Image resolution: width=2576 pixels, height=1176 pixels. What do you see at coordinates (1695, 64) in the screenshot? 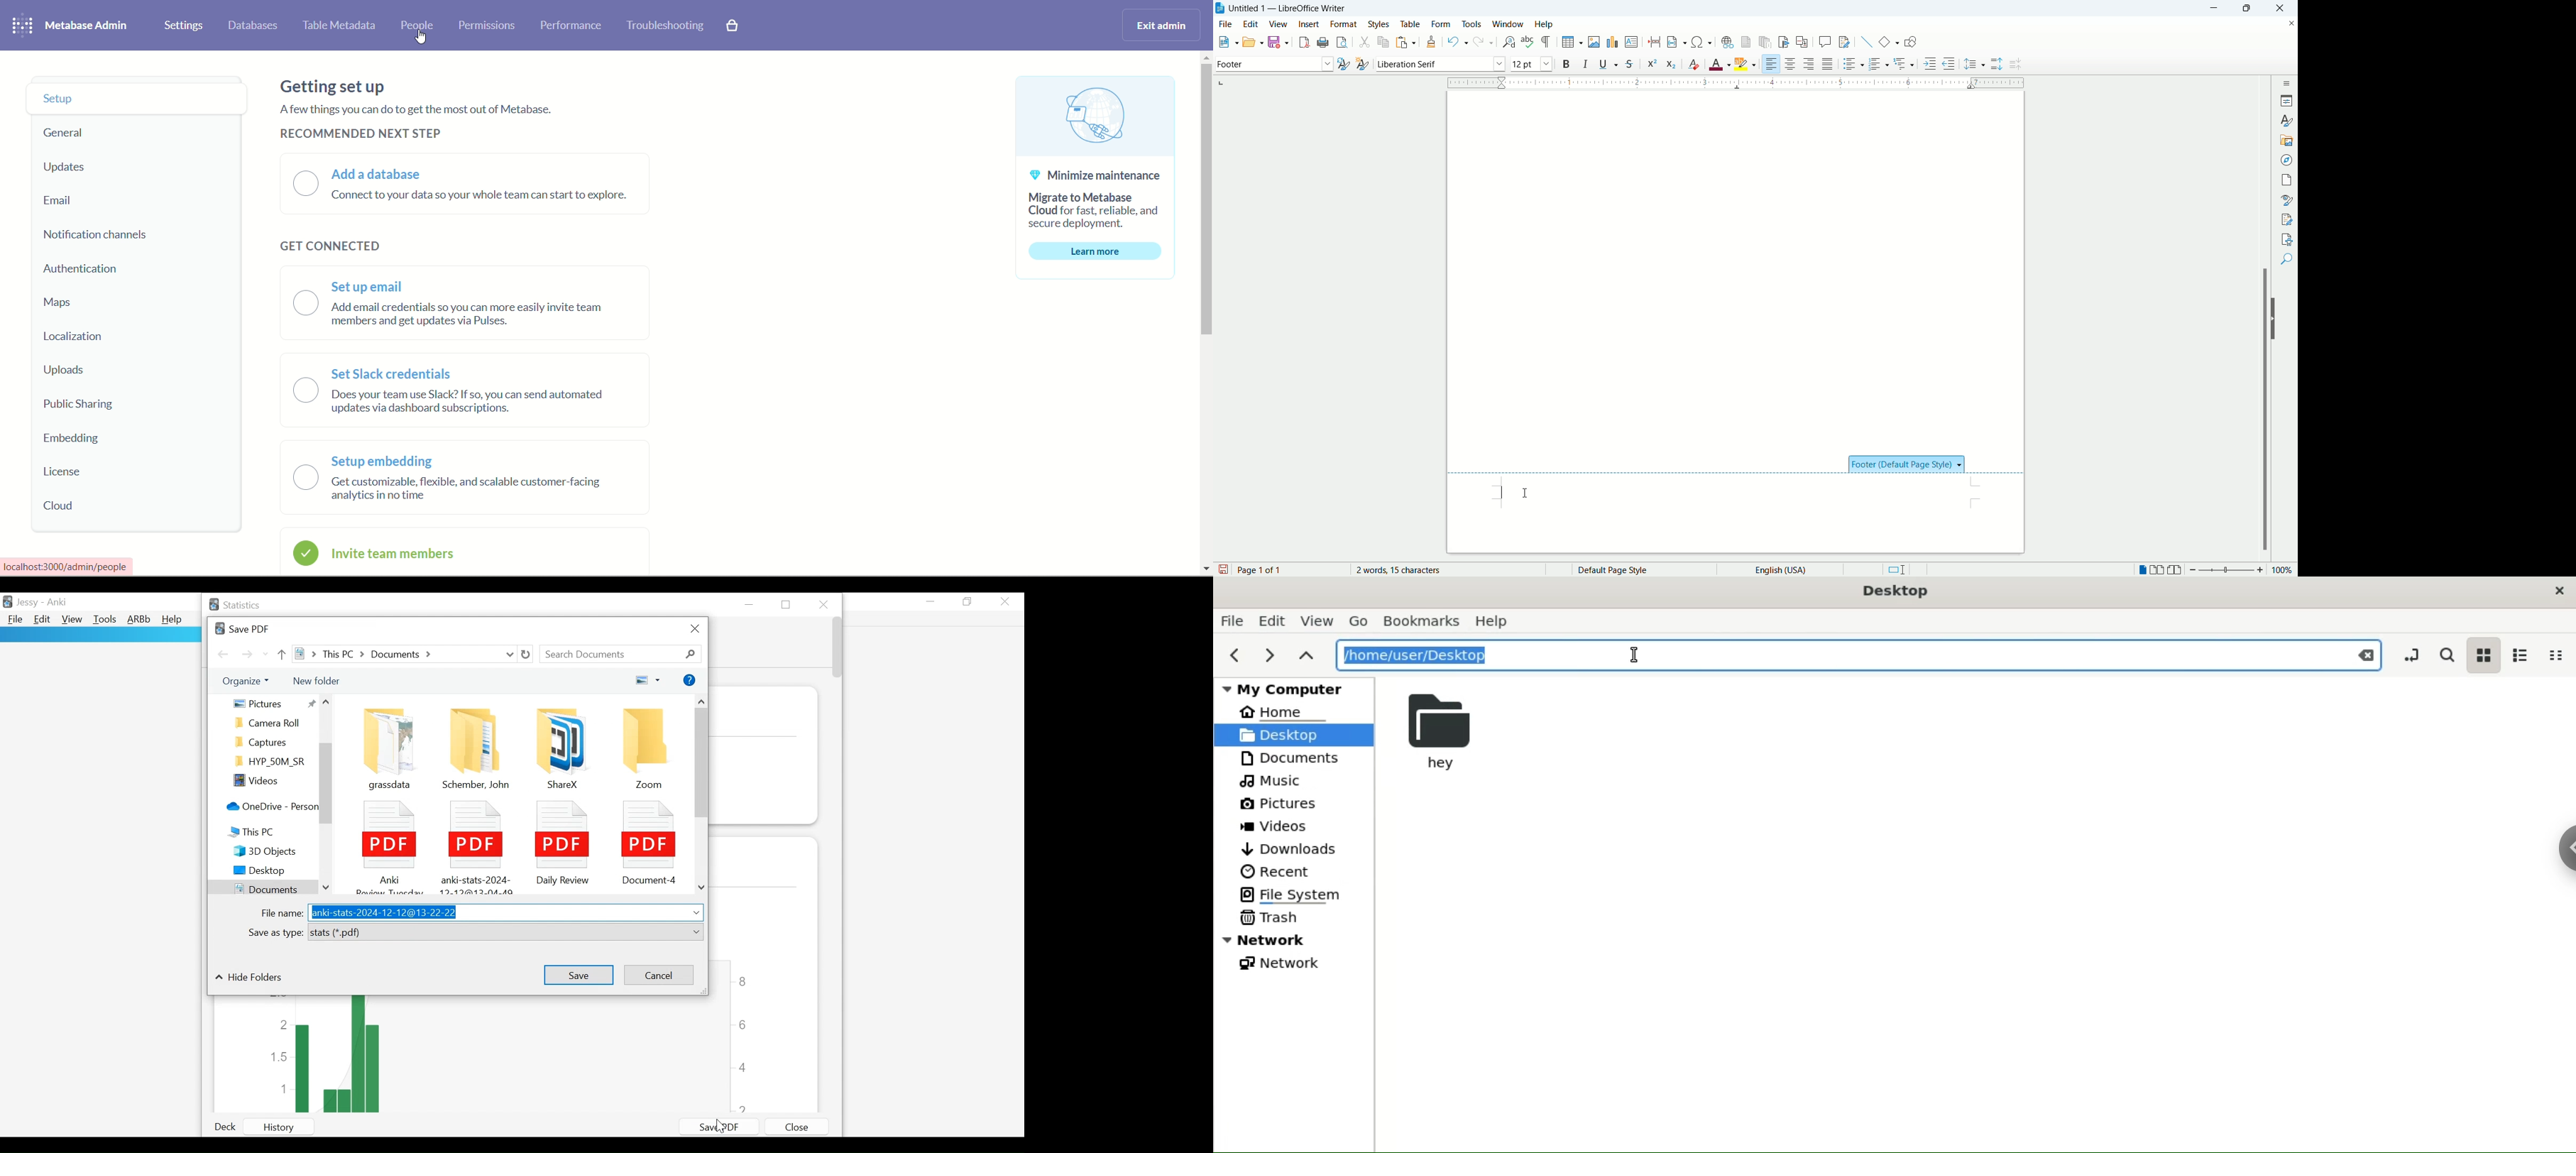
I see `clear formatting` at bounding box center [1695, 64].